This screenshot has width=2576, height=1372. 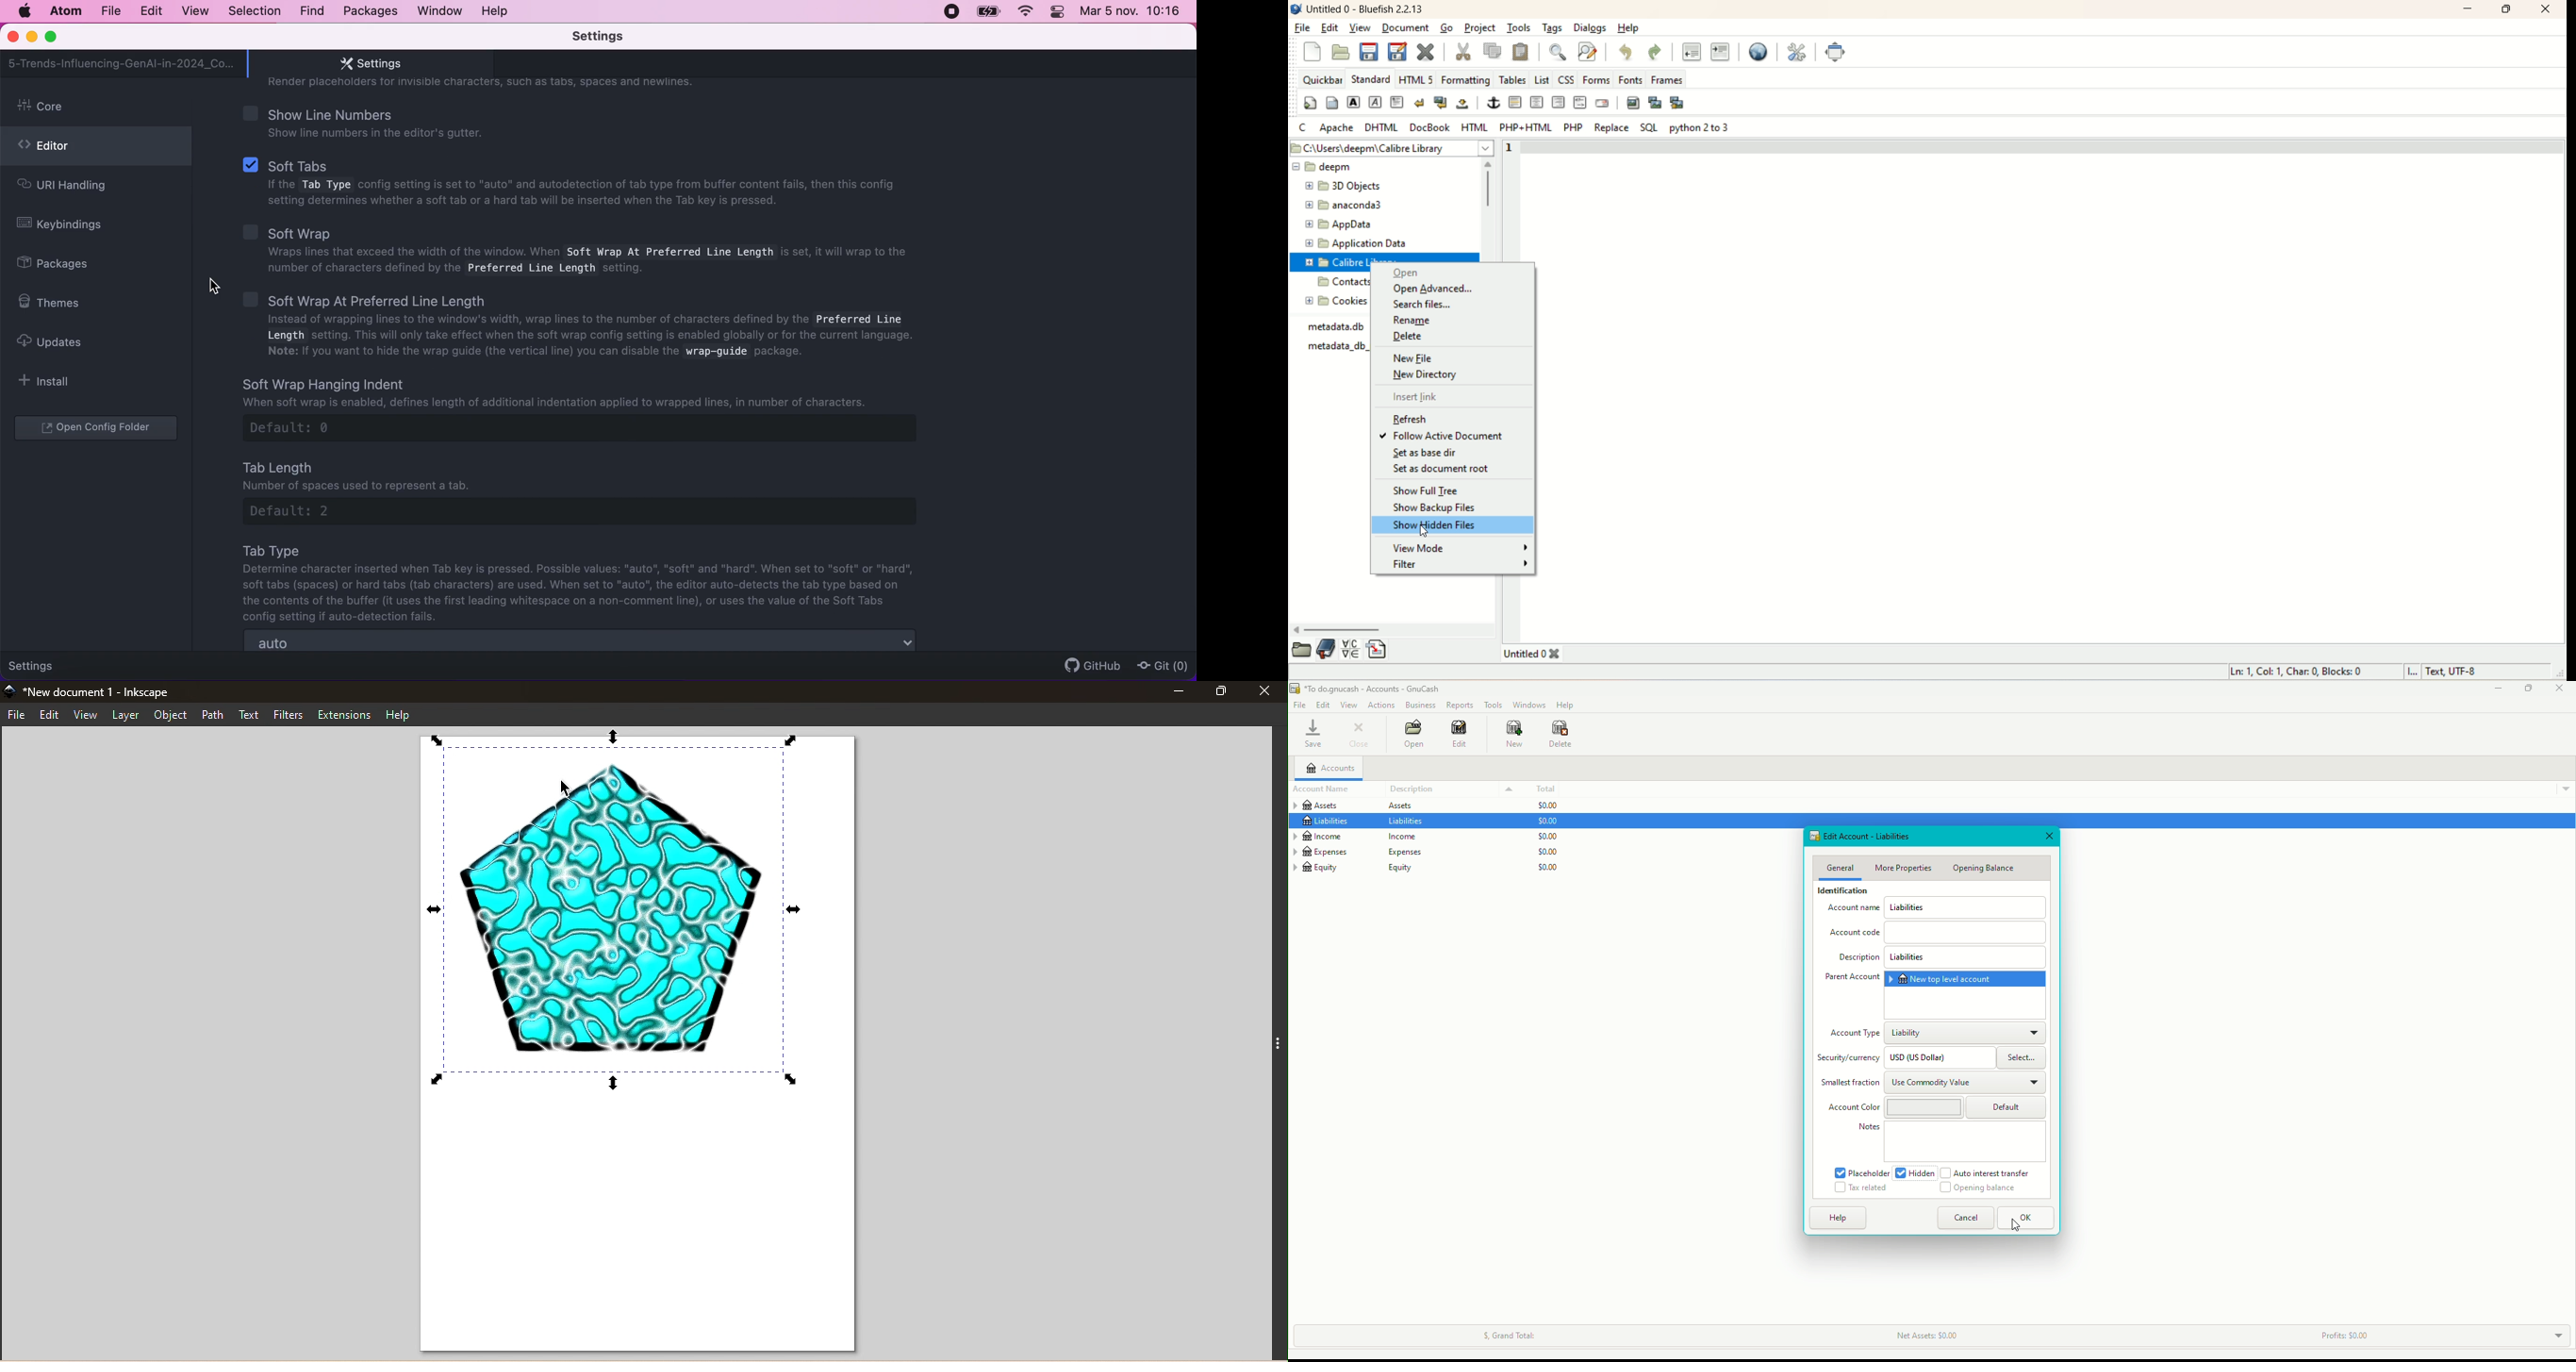 I want to click on insert file, so click(x=1378, y=648).